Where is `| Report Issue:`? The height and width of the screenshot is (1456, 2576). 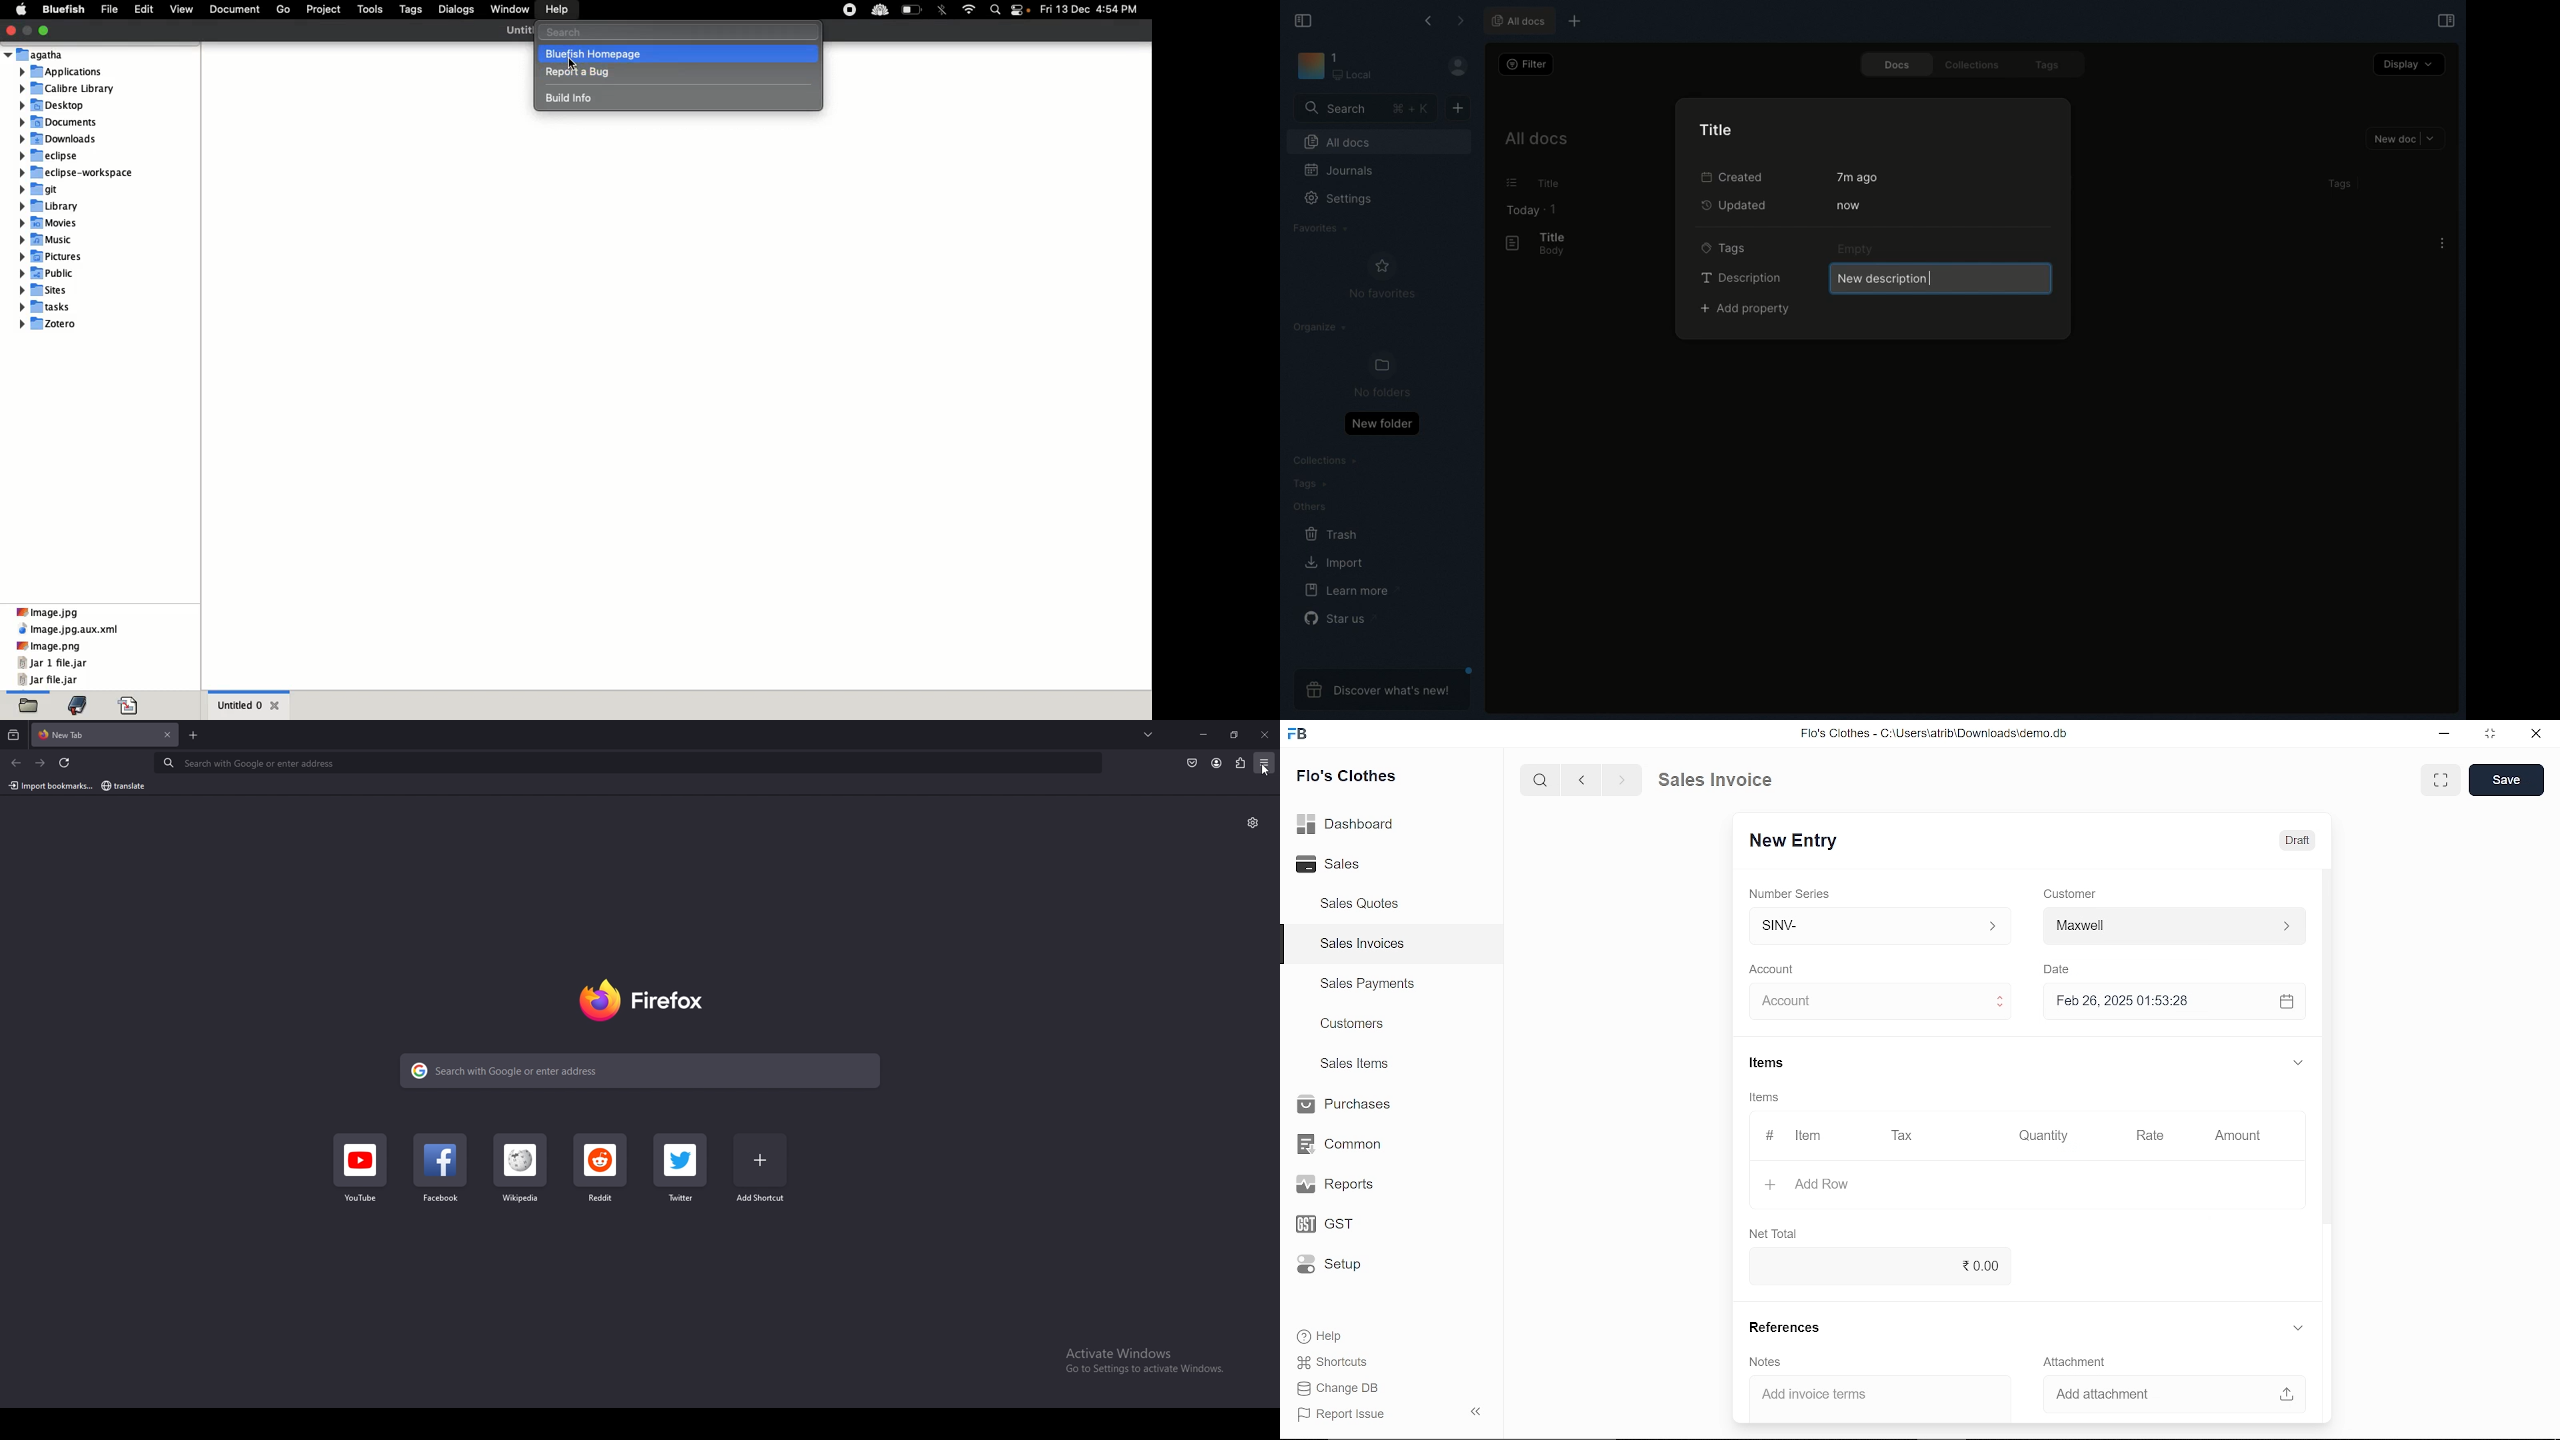 | Report Issue: is located at coordinates (1344, 1414).